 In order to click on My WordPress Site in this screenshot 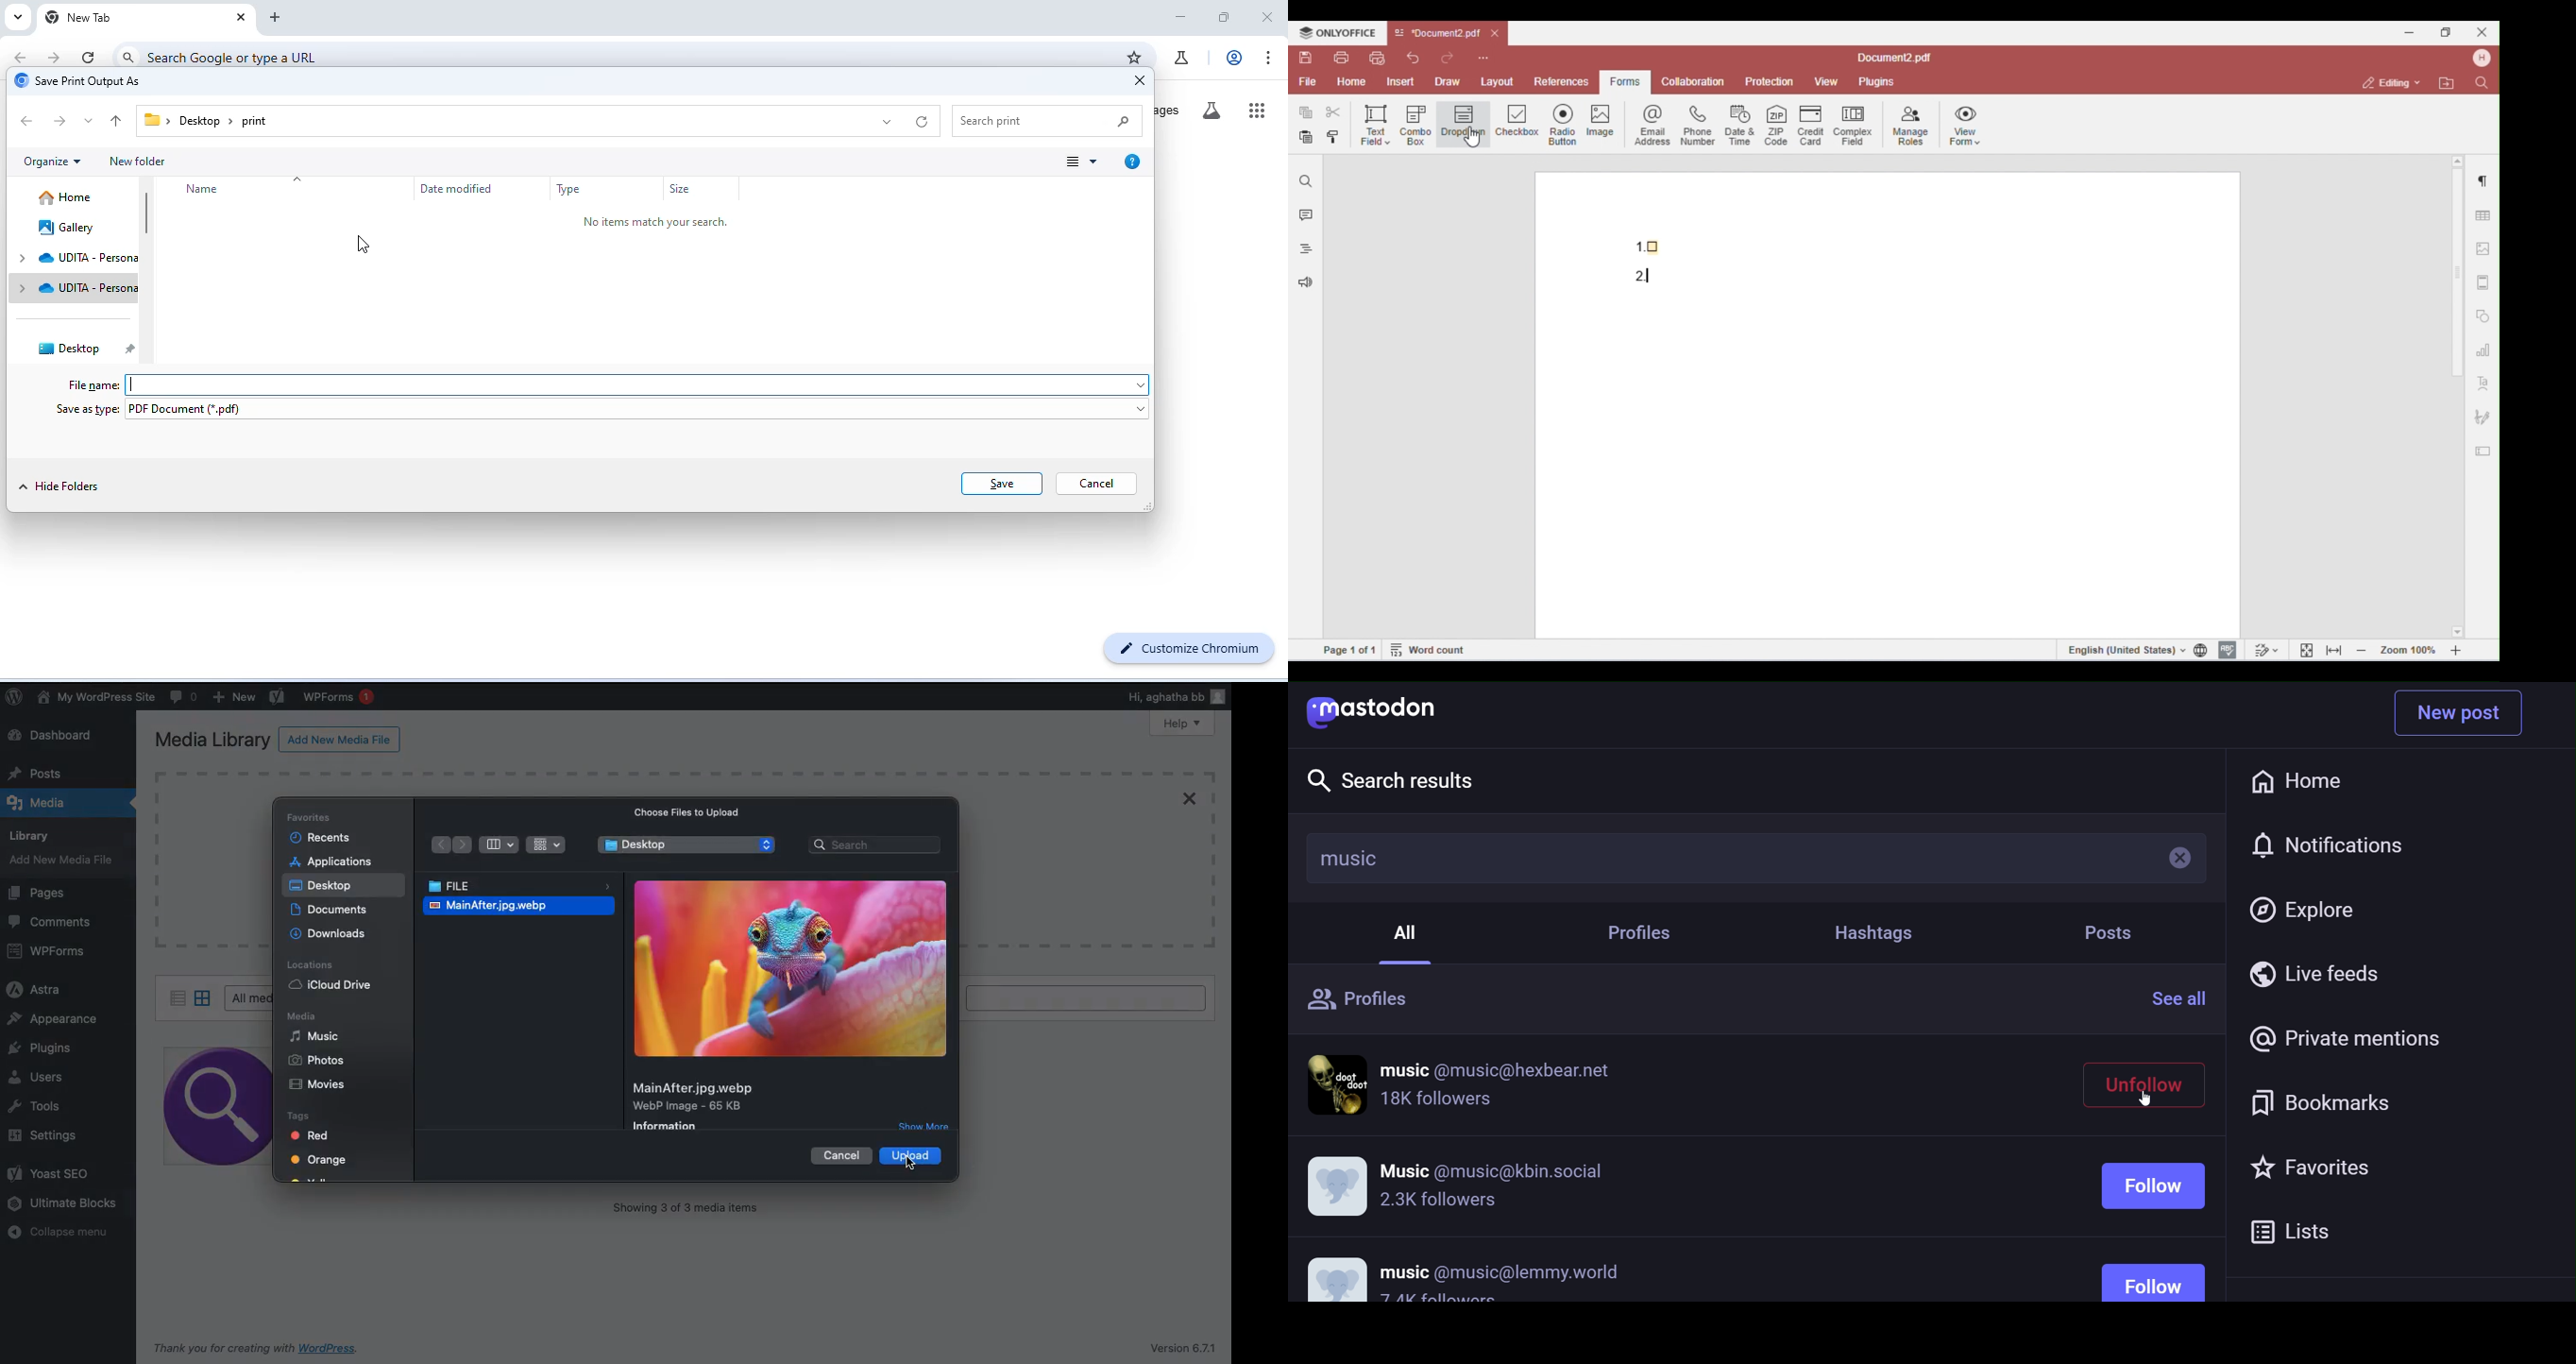, I will do `click(96, 698)`.